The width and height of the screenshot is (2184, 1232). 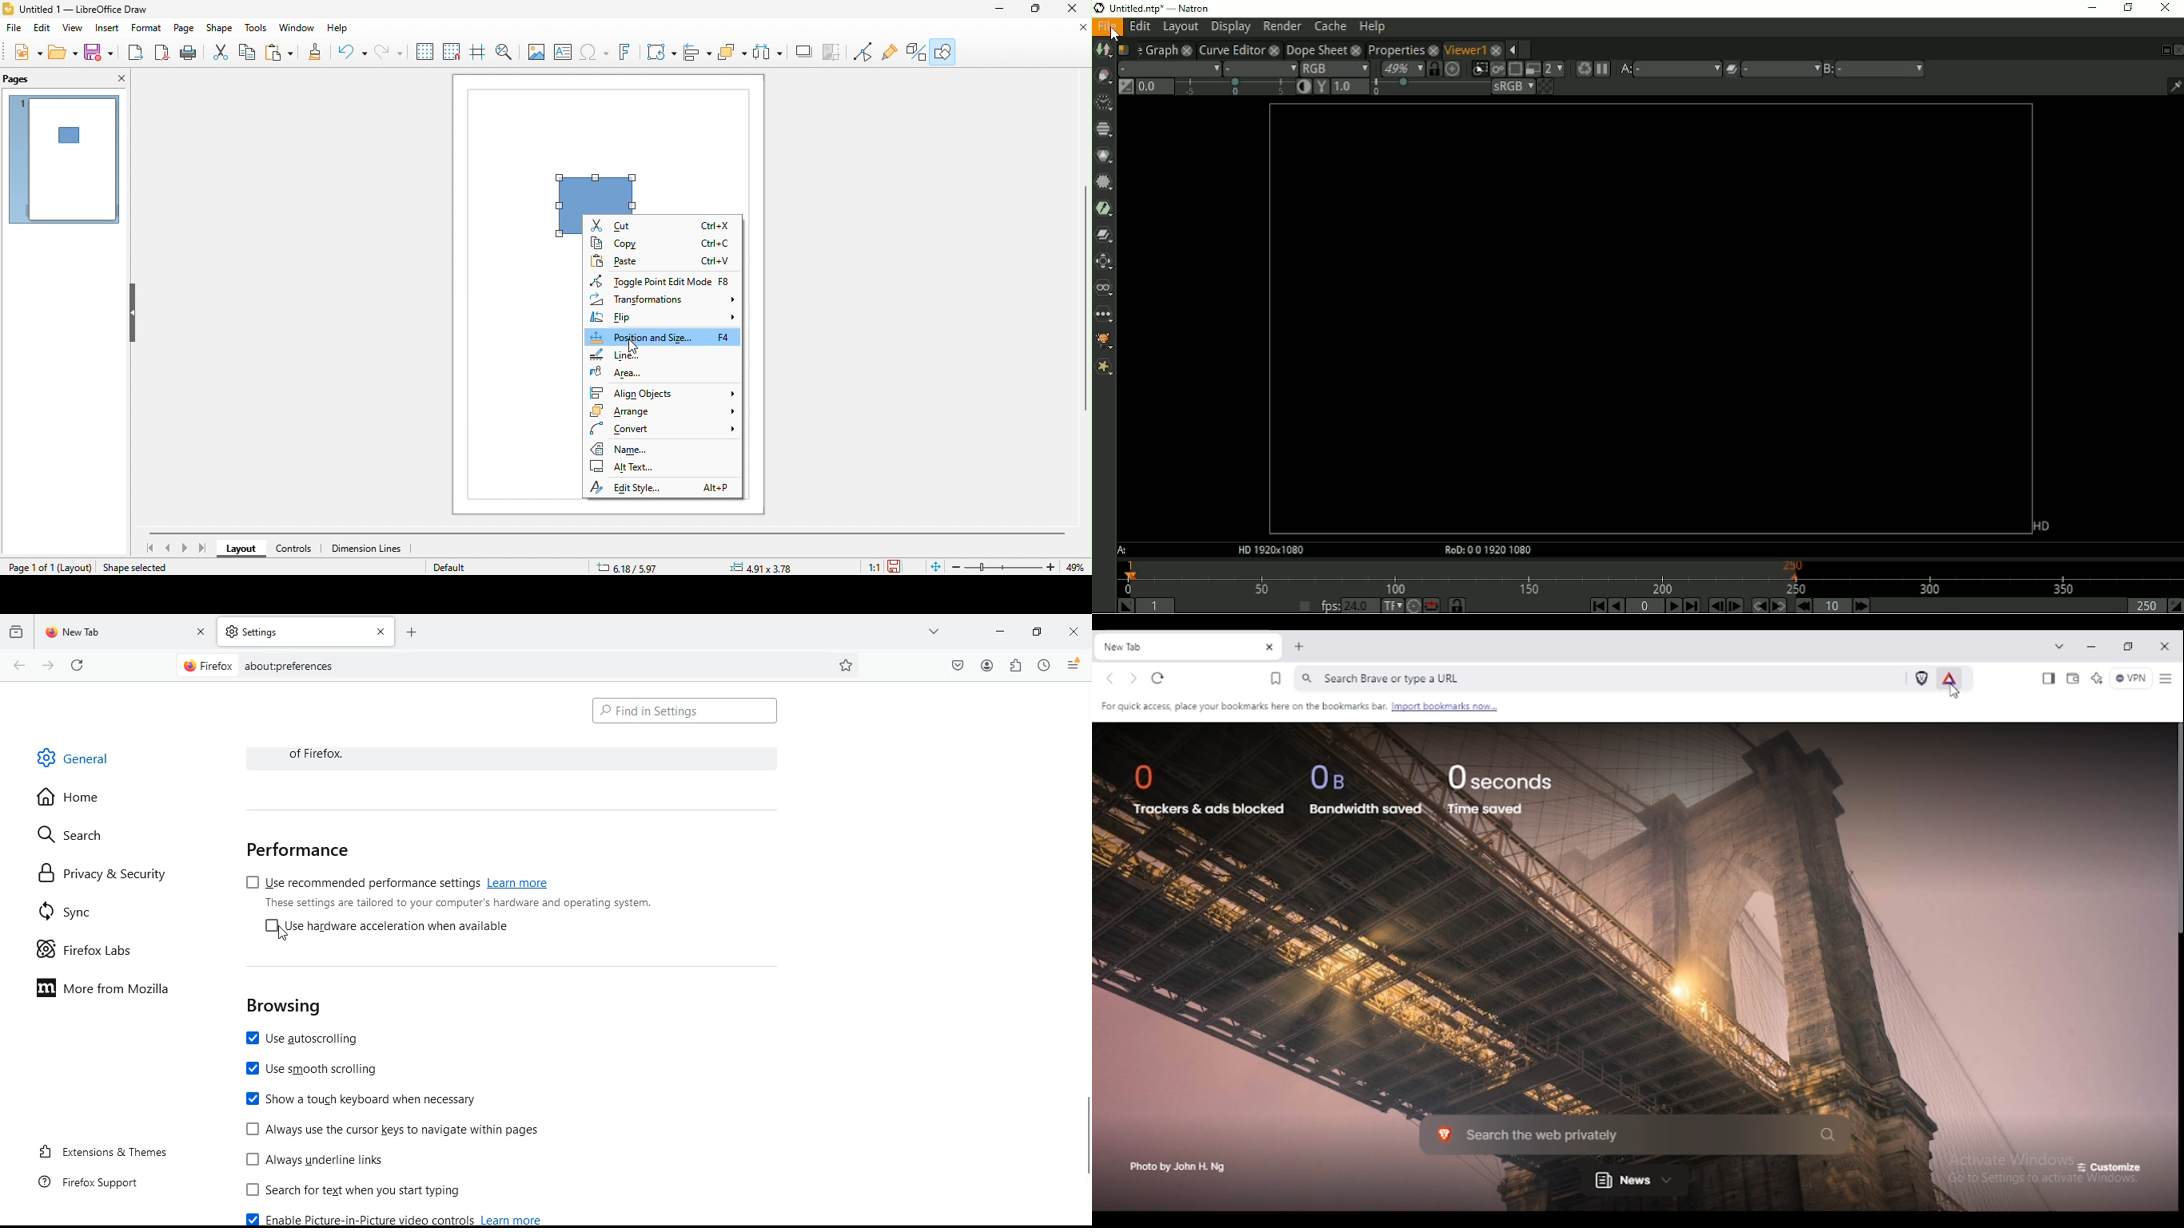 I want to click on find in settings, so click(x=684, y=712).